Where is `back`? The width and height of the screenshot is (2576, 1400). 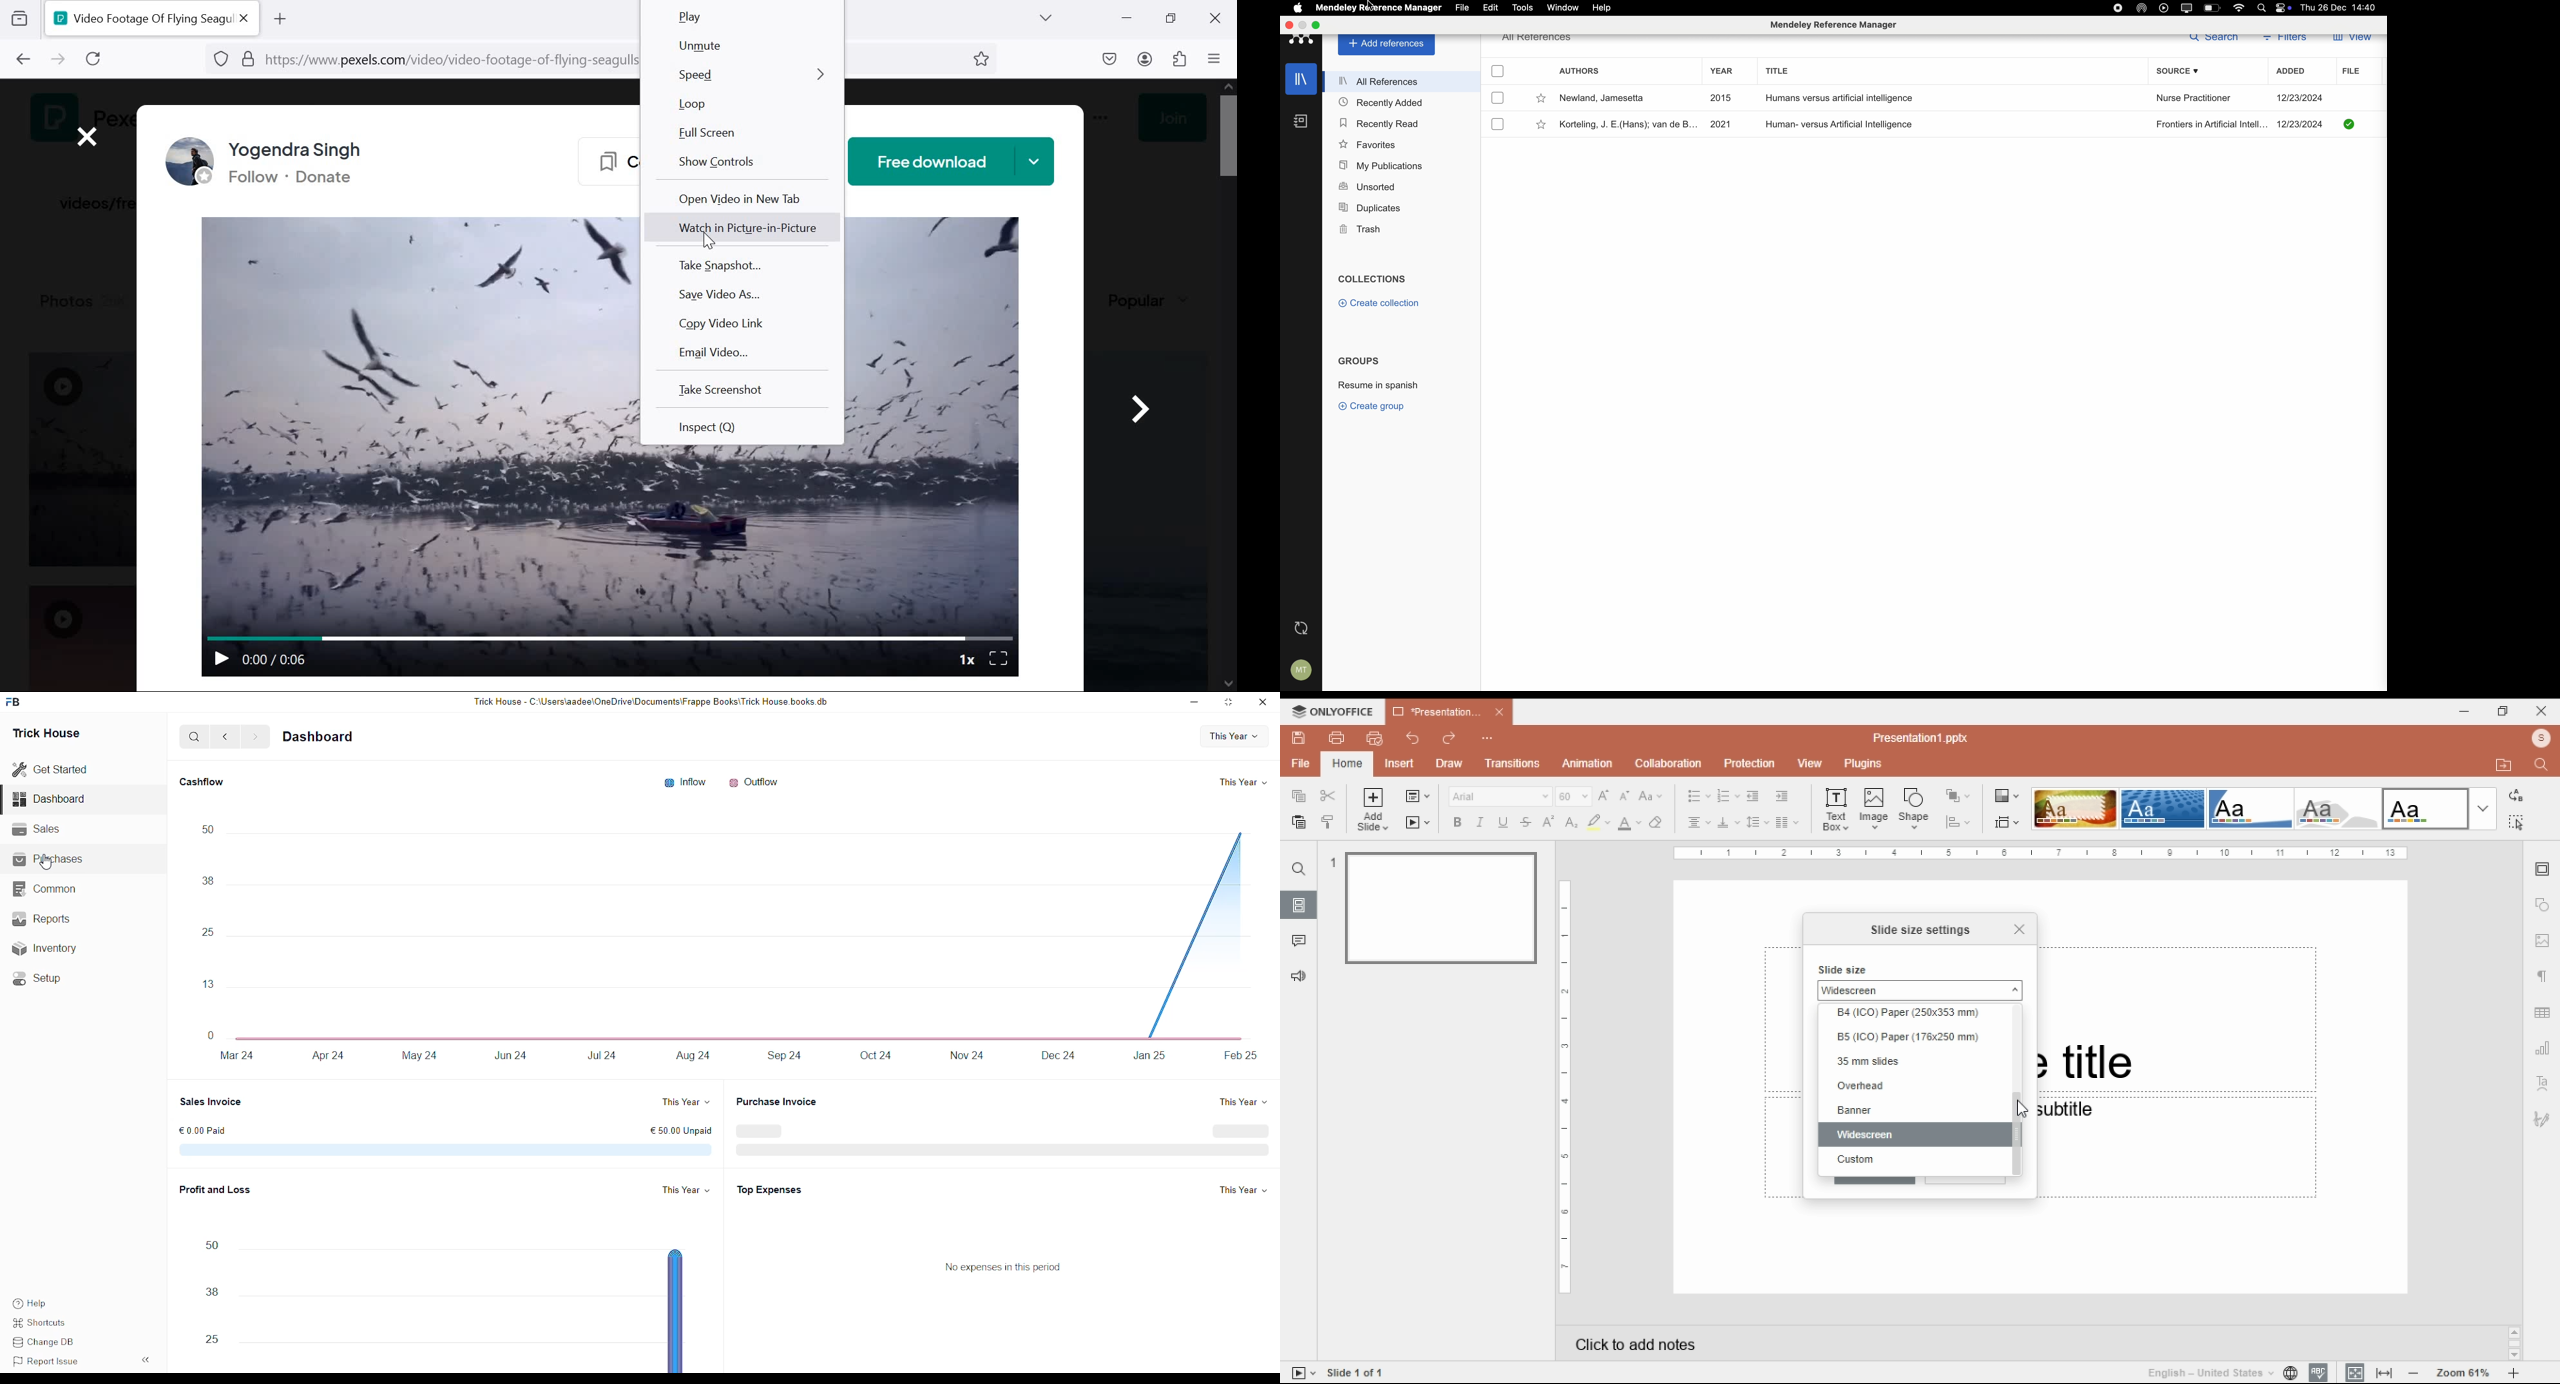
back is located at coordinates (224, 737).